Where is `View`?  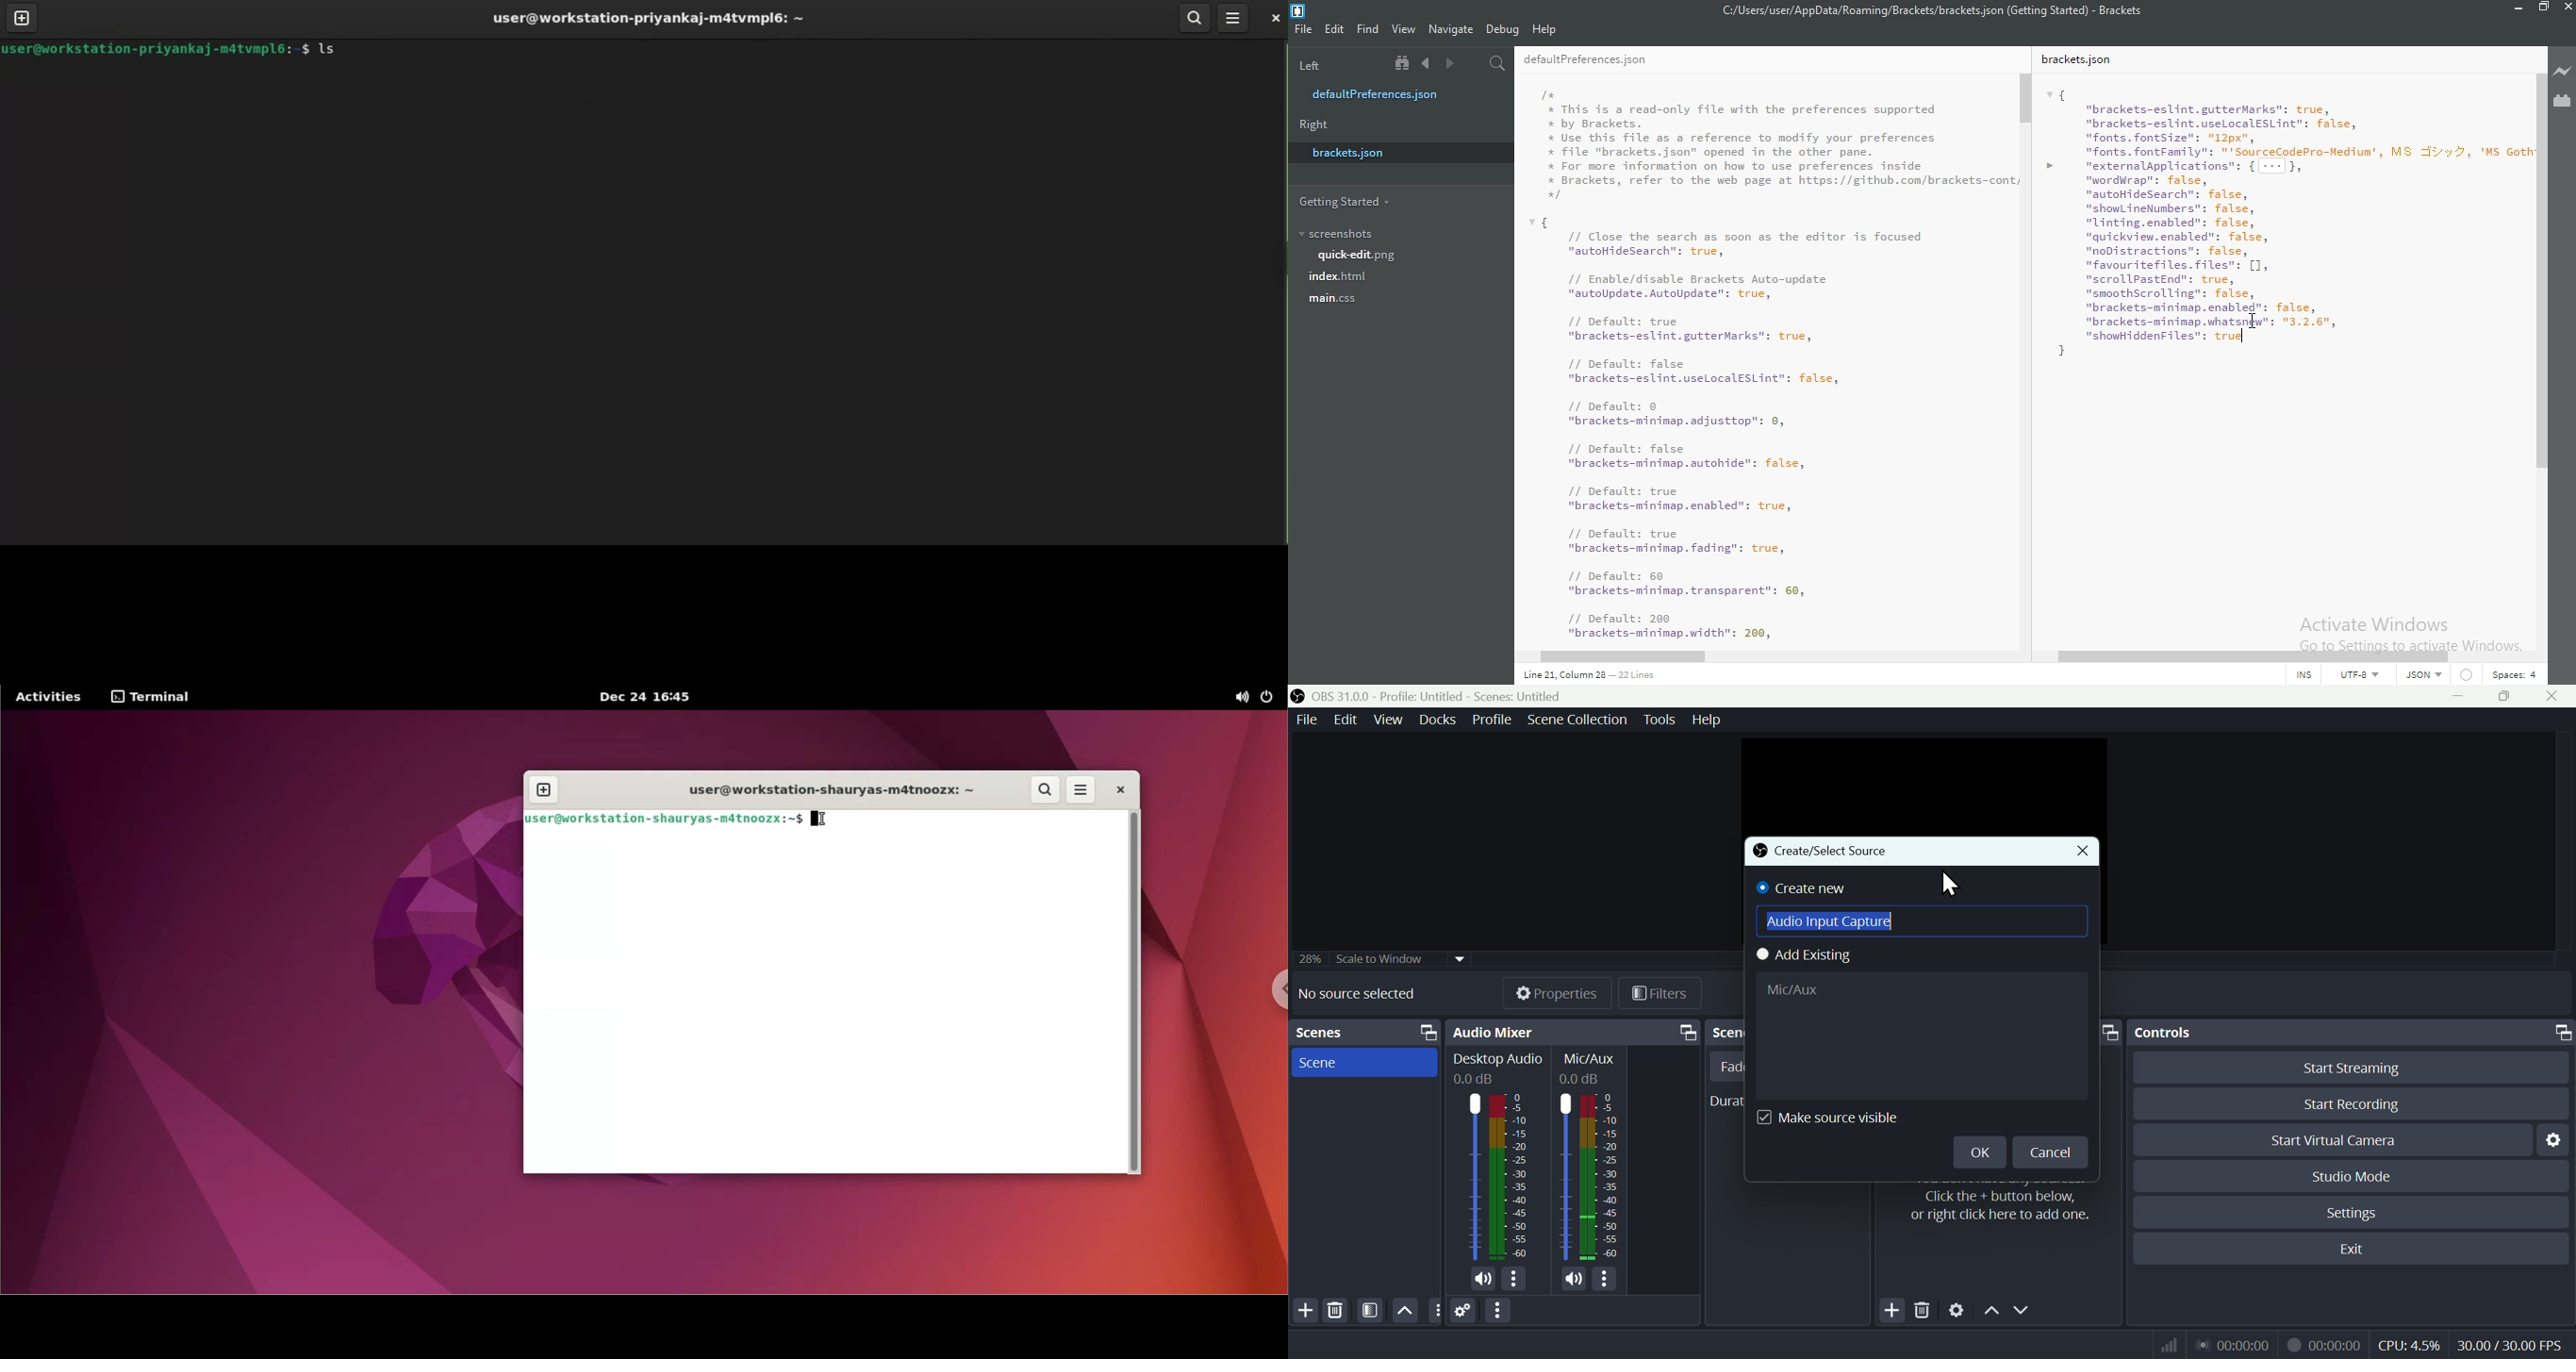 View is located at coordinates (1391, 720).